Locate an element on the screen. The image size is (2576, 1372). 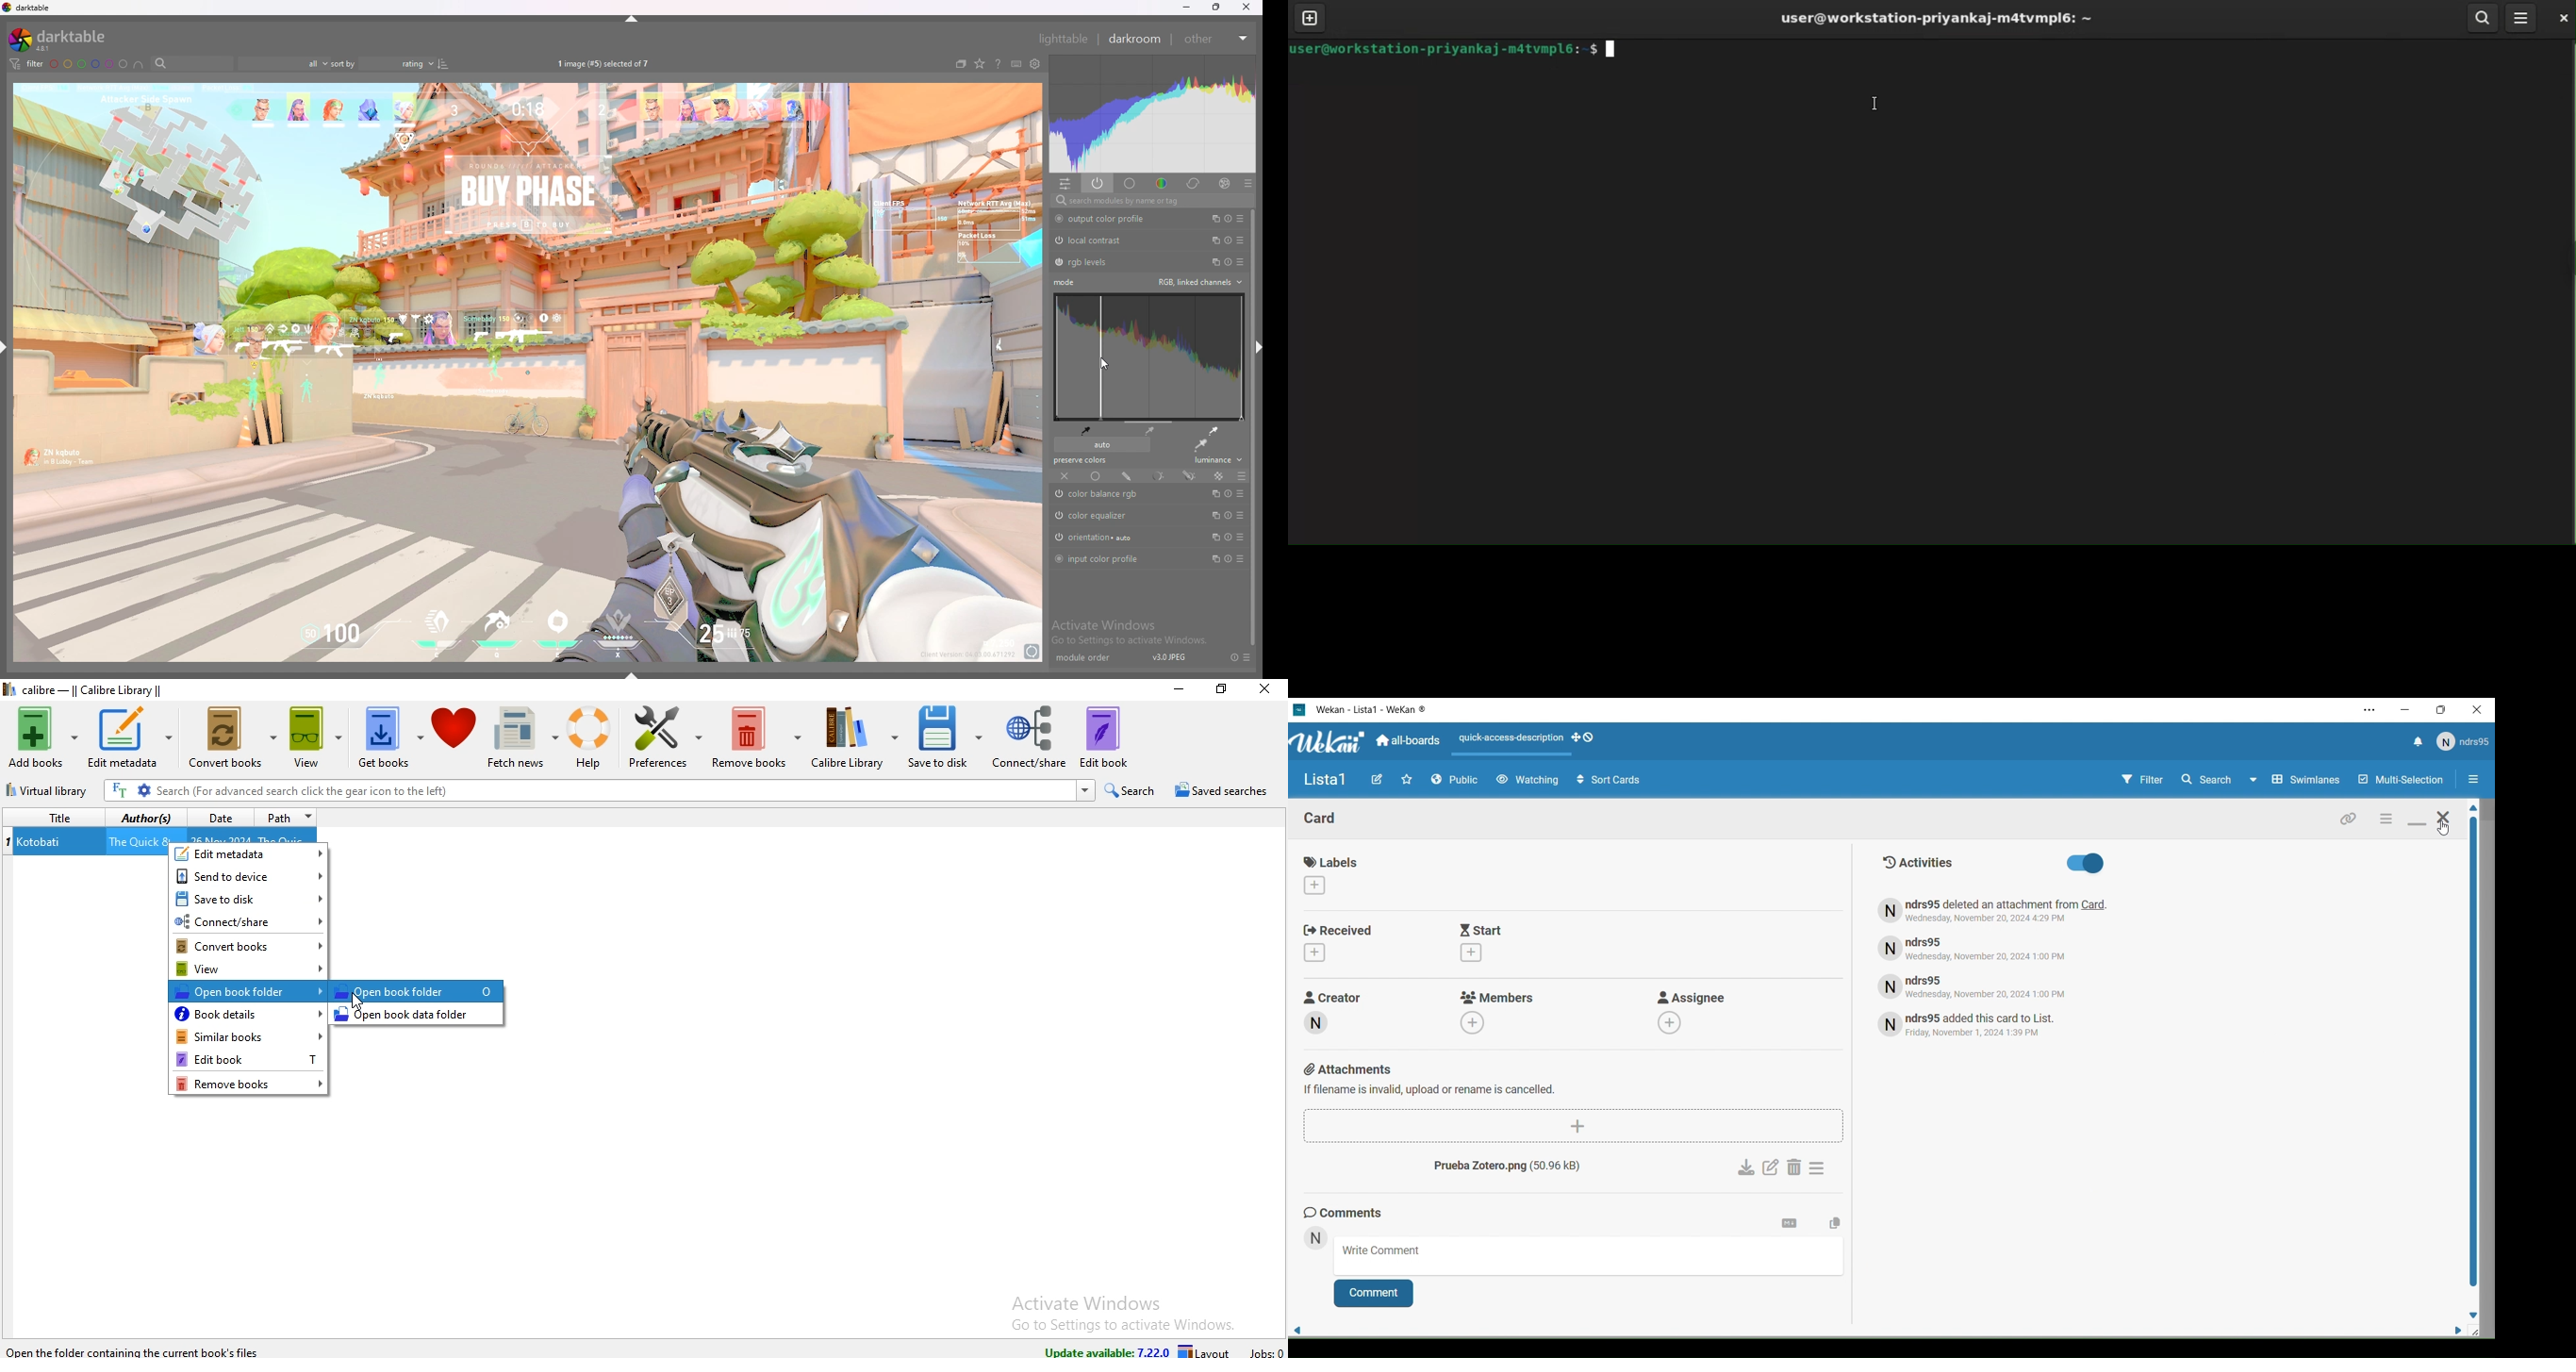
hide is located at coordinates (639, 21).